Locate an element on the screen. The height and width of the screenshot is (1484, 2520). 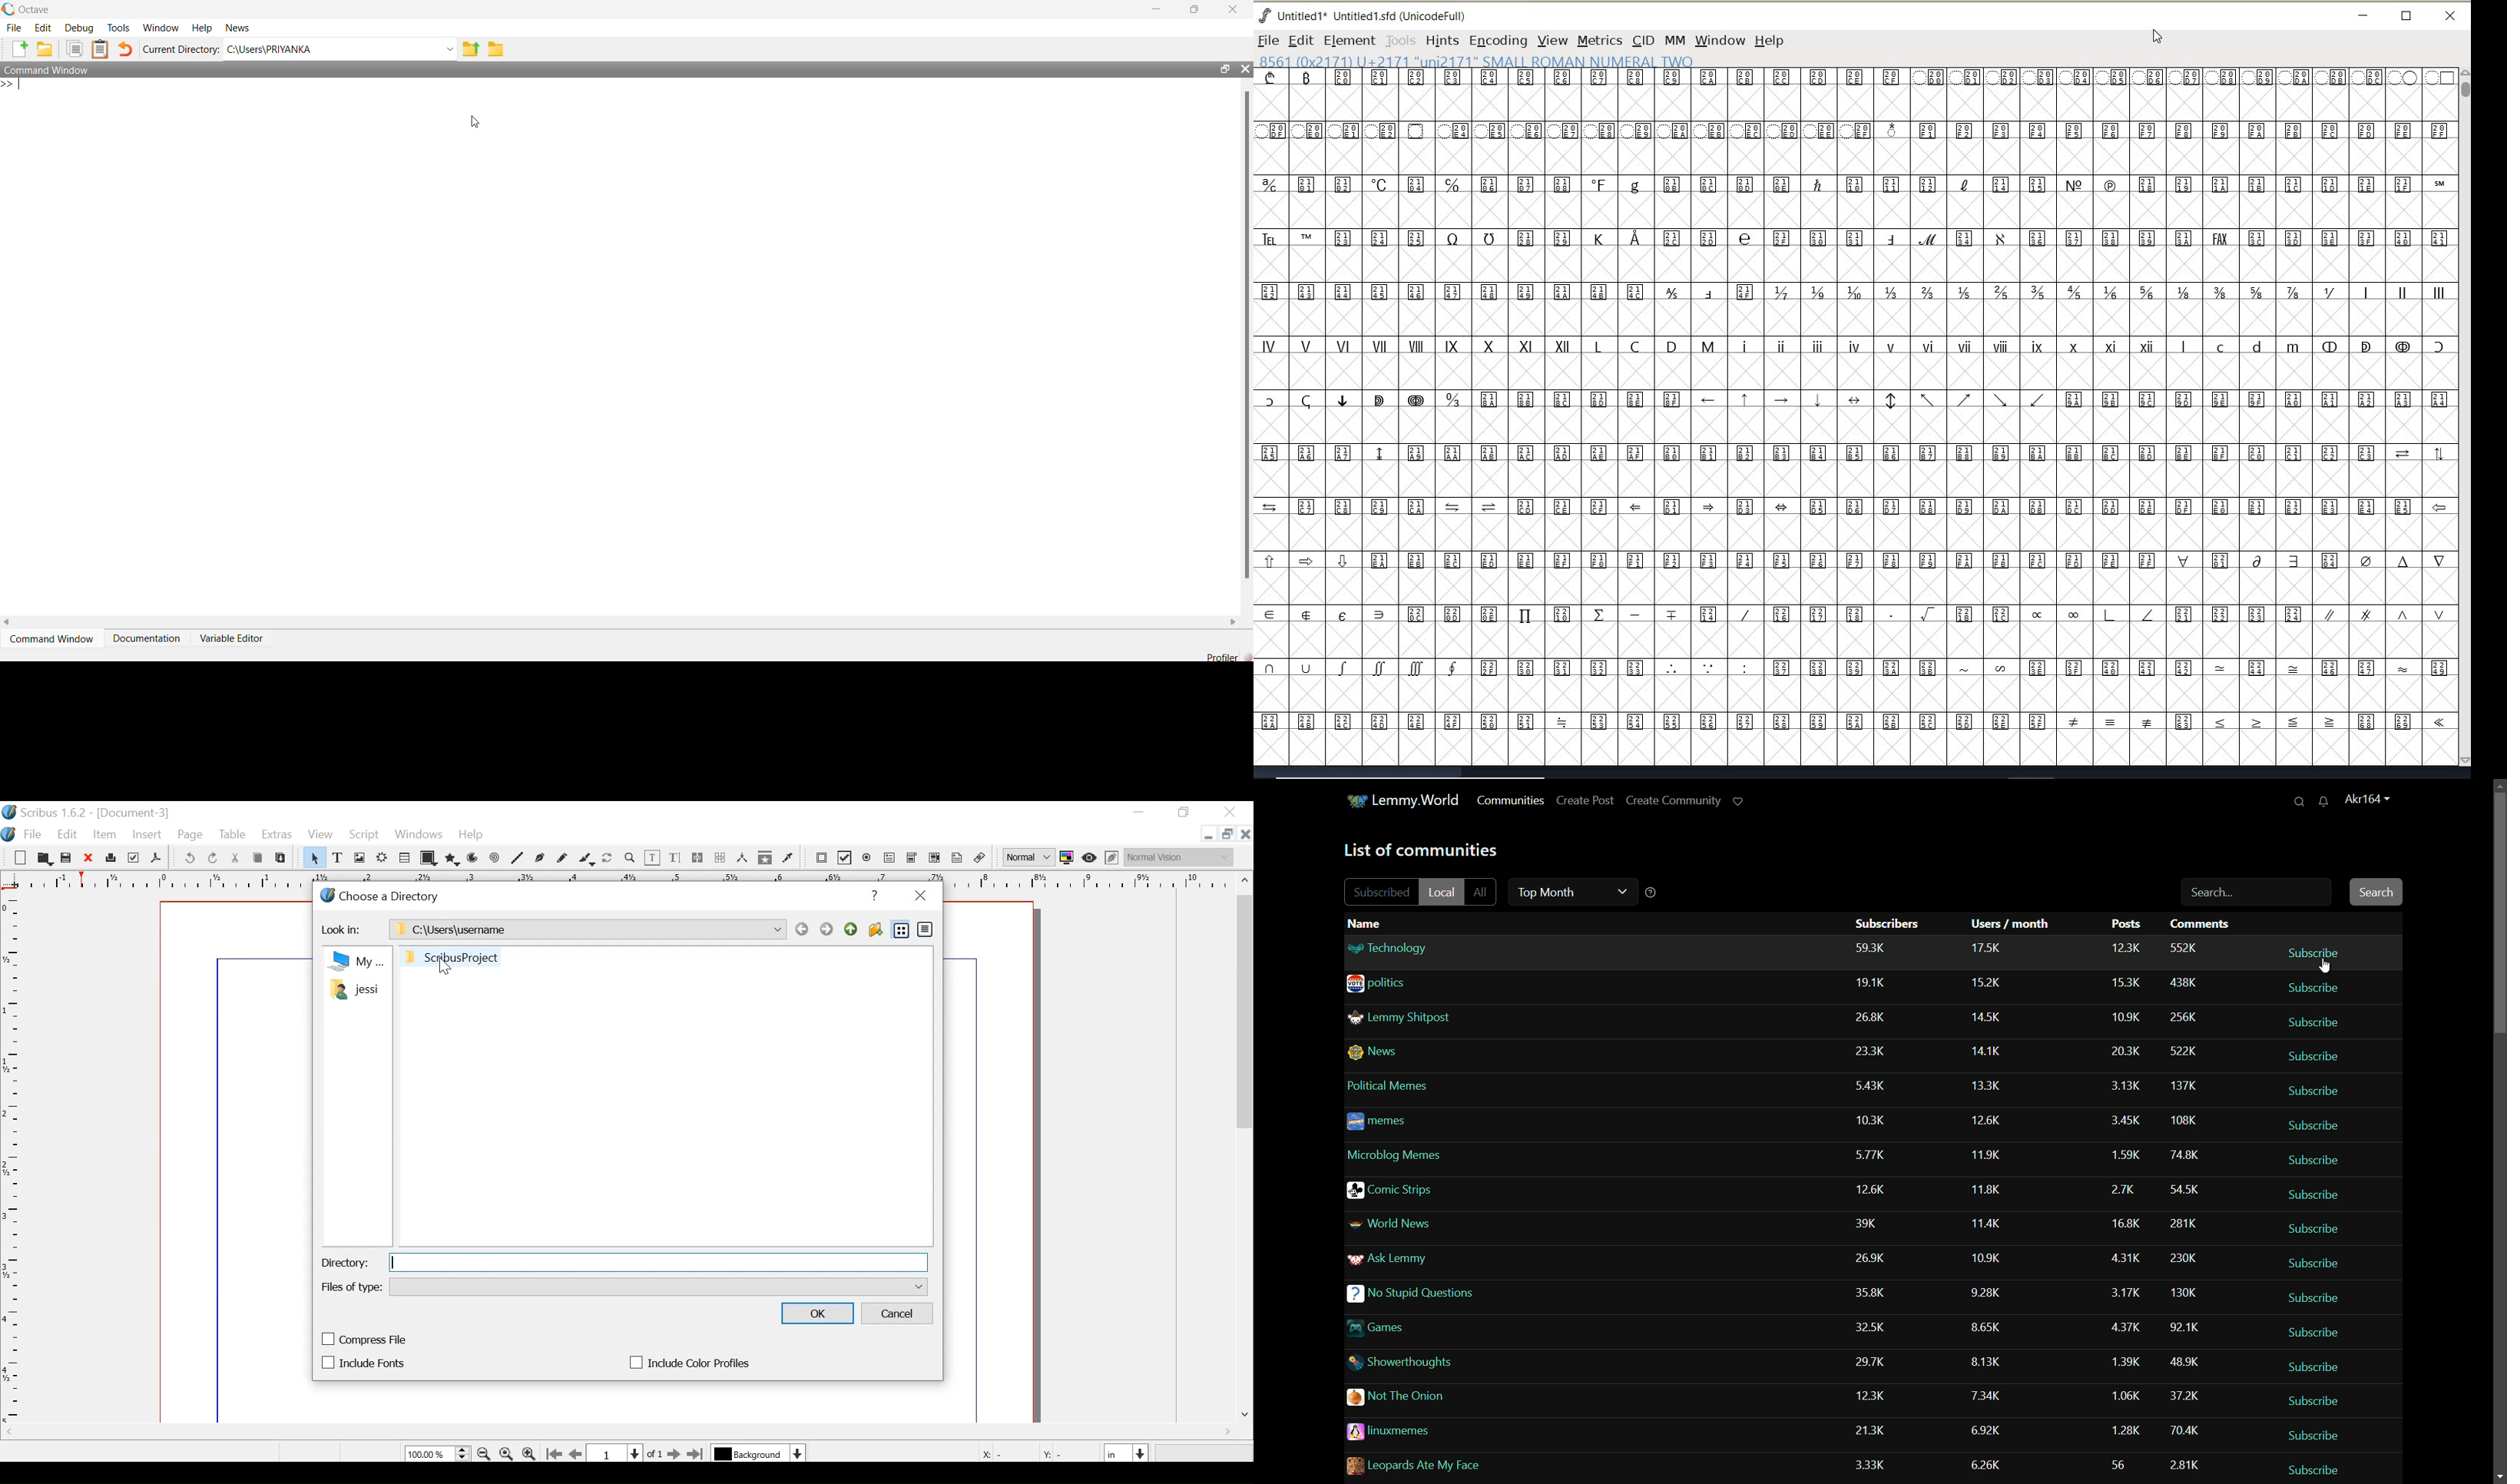
Edit is located at coordinates (44, 27).